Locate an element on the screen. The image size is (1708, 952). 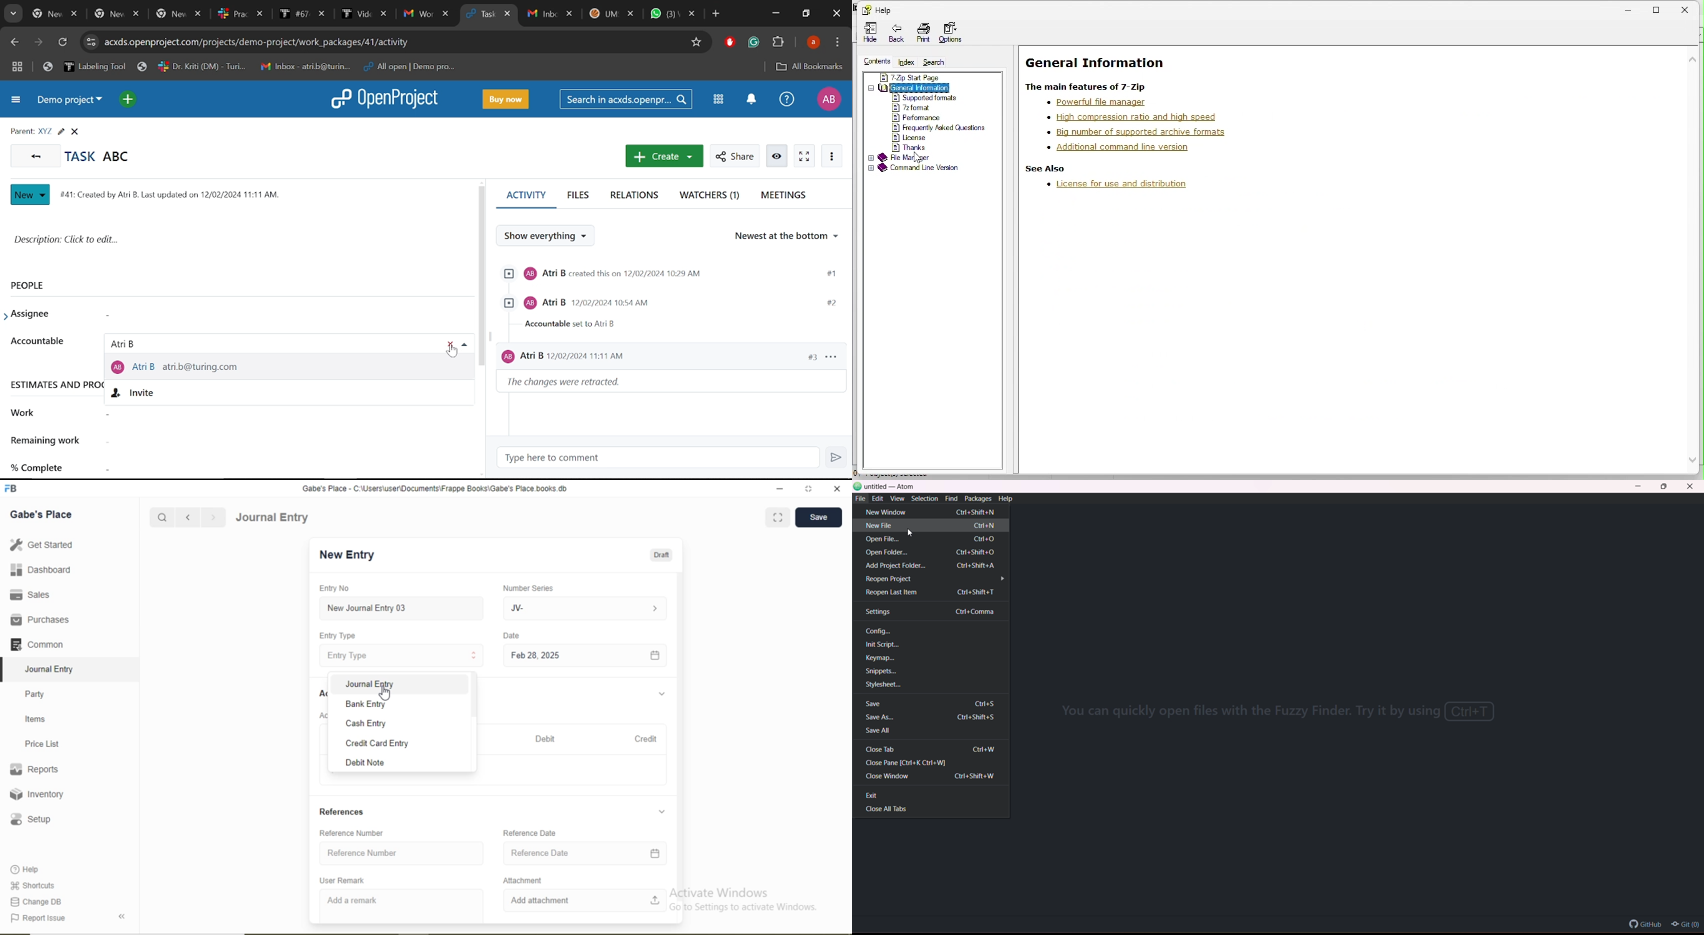
Help is located at coordinates (786, 102).